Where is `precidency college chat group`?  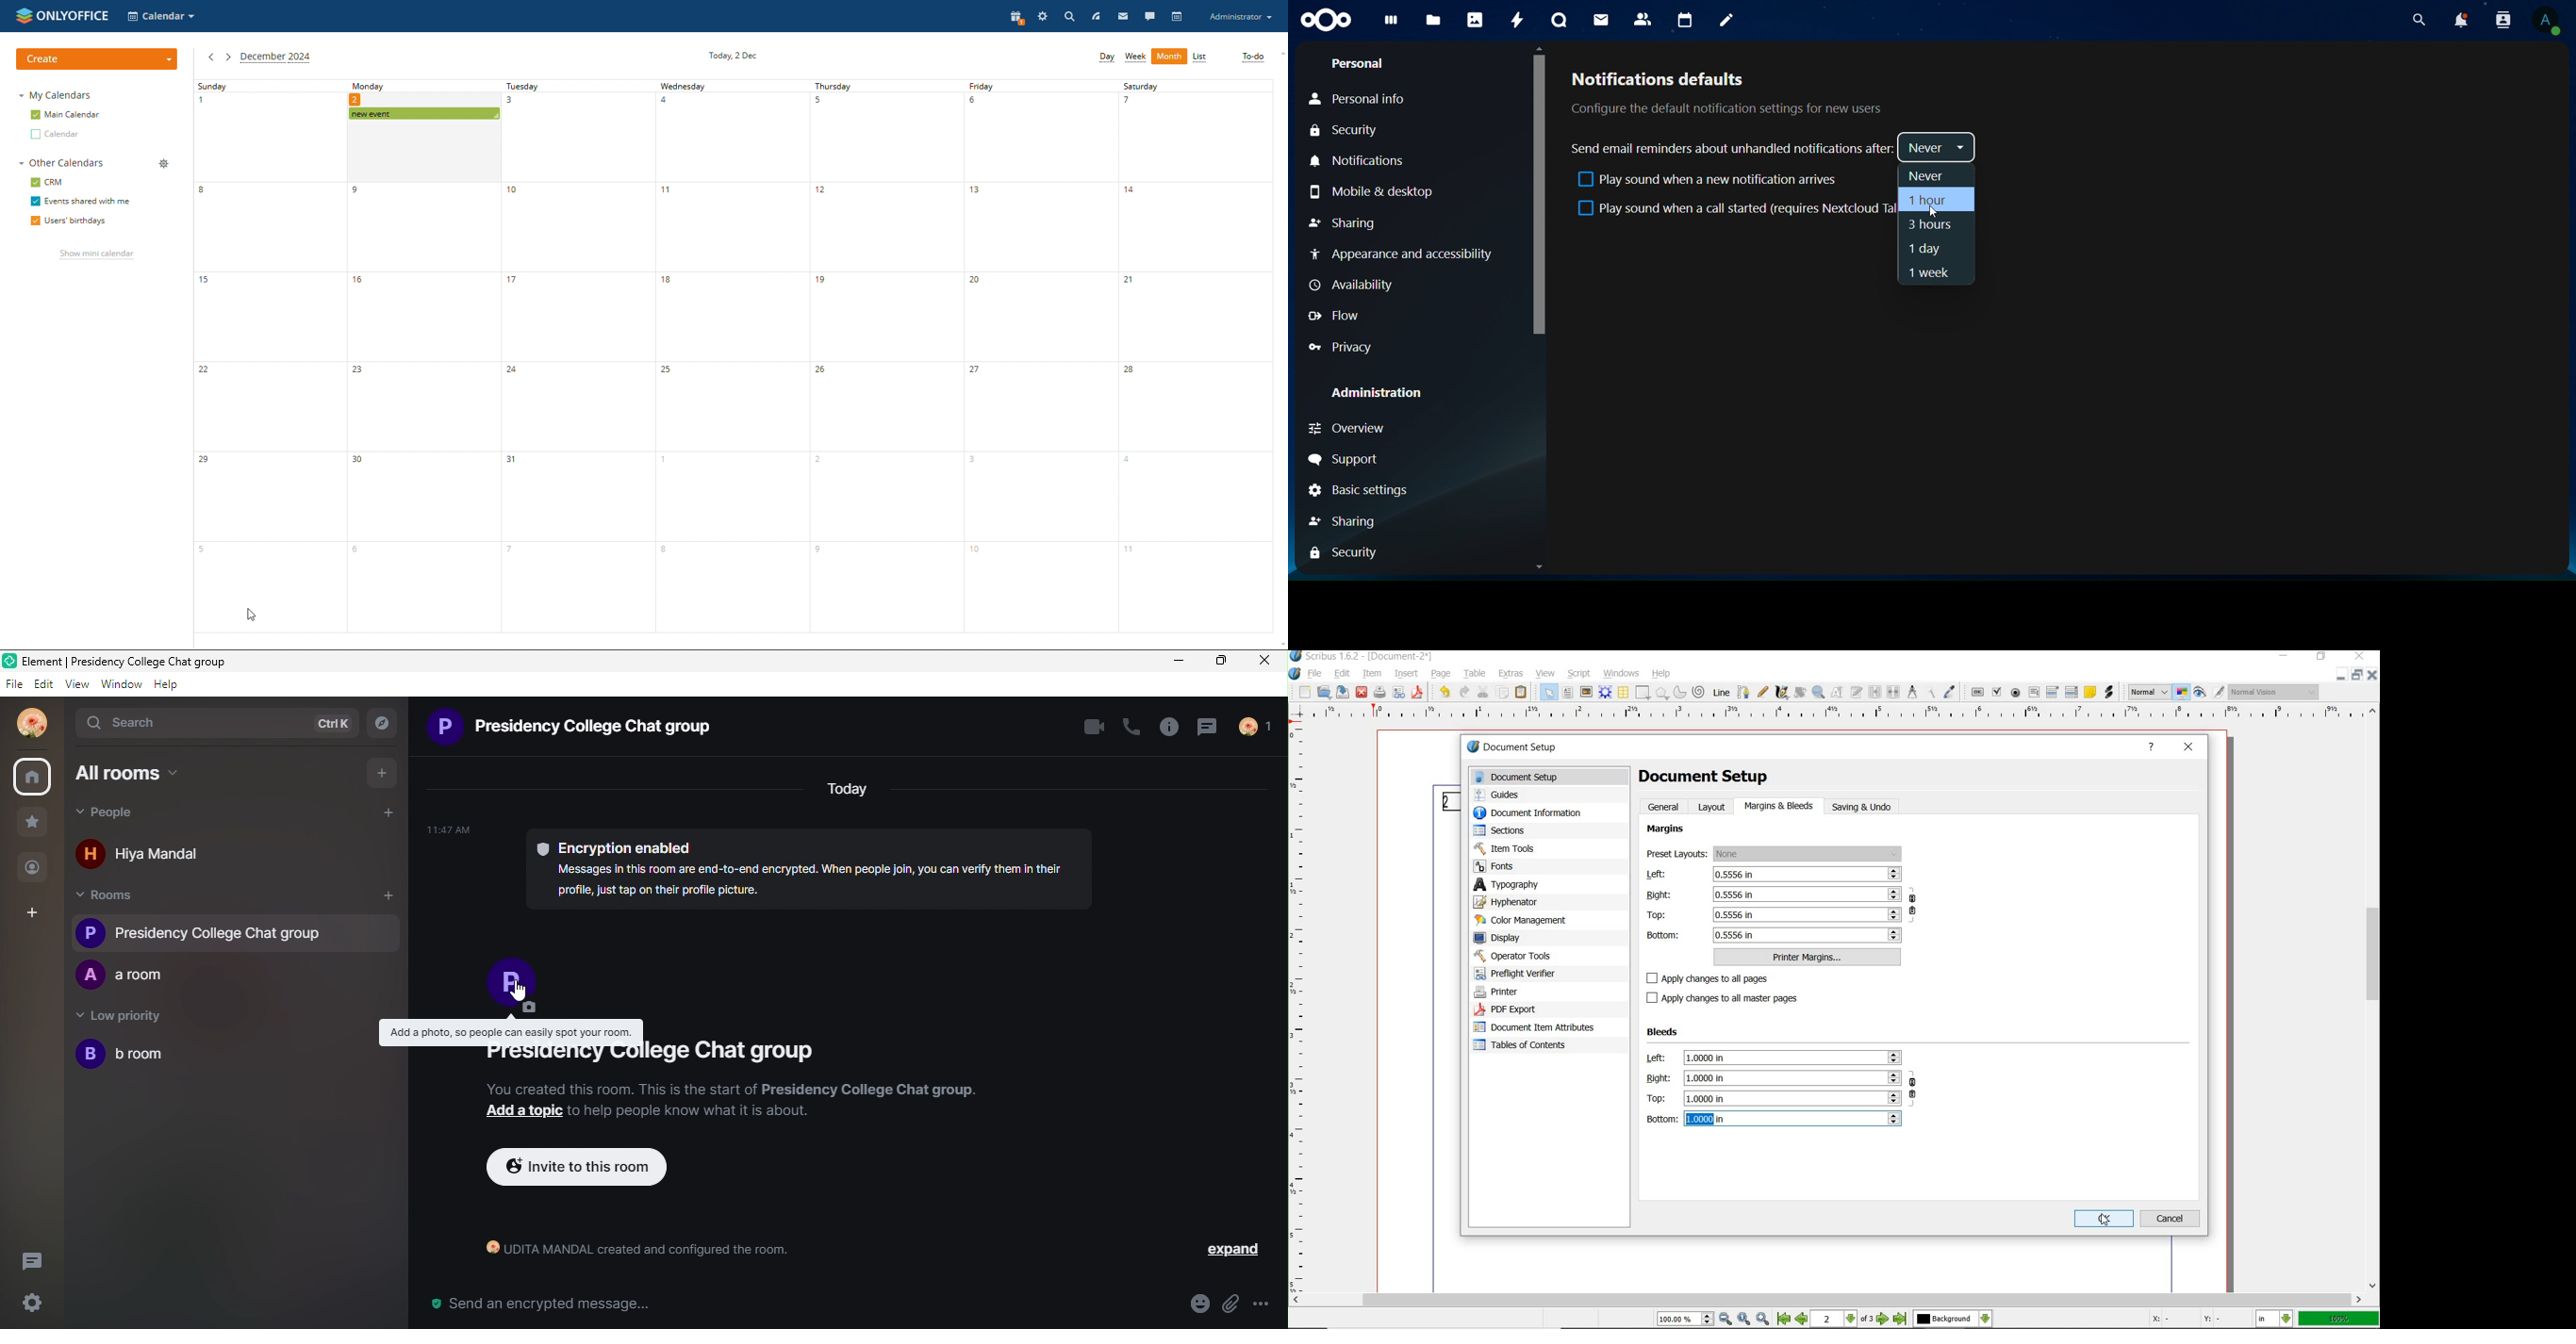
precidency college chat group is located at coordinates (575, 730).